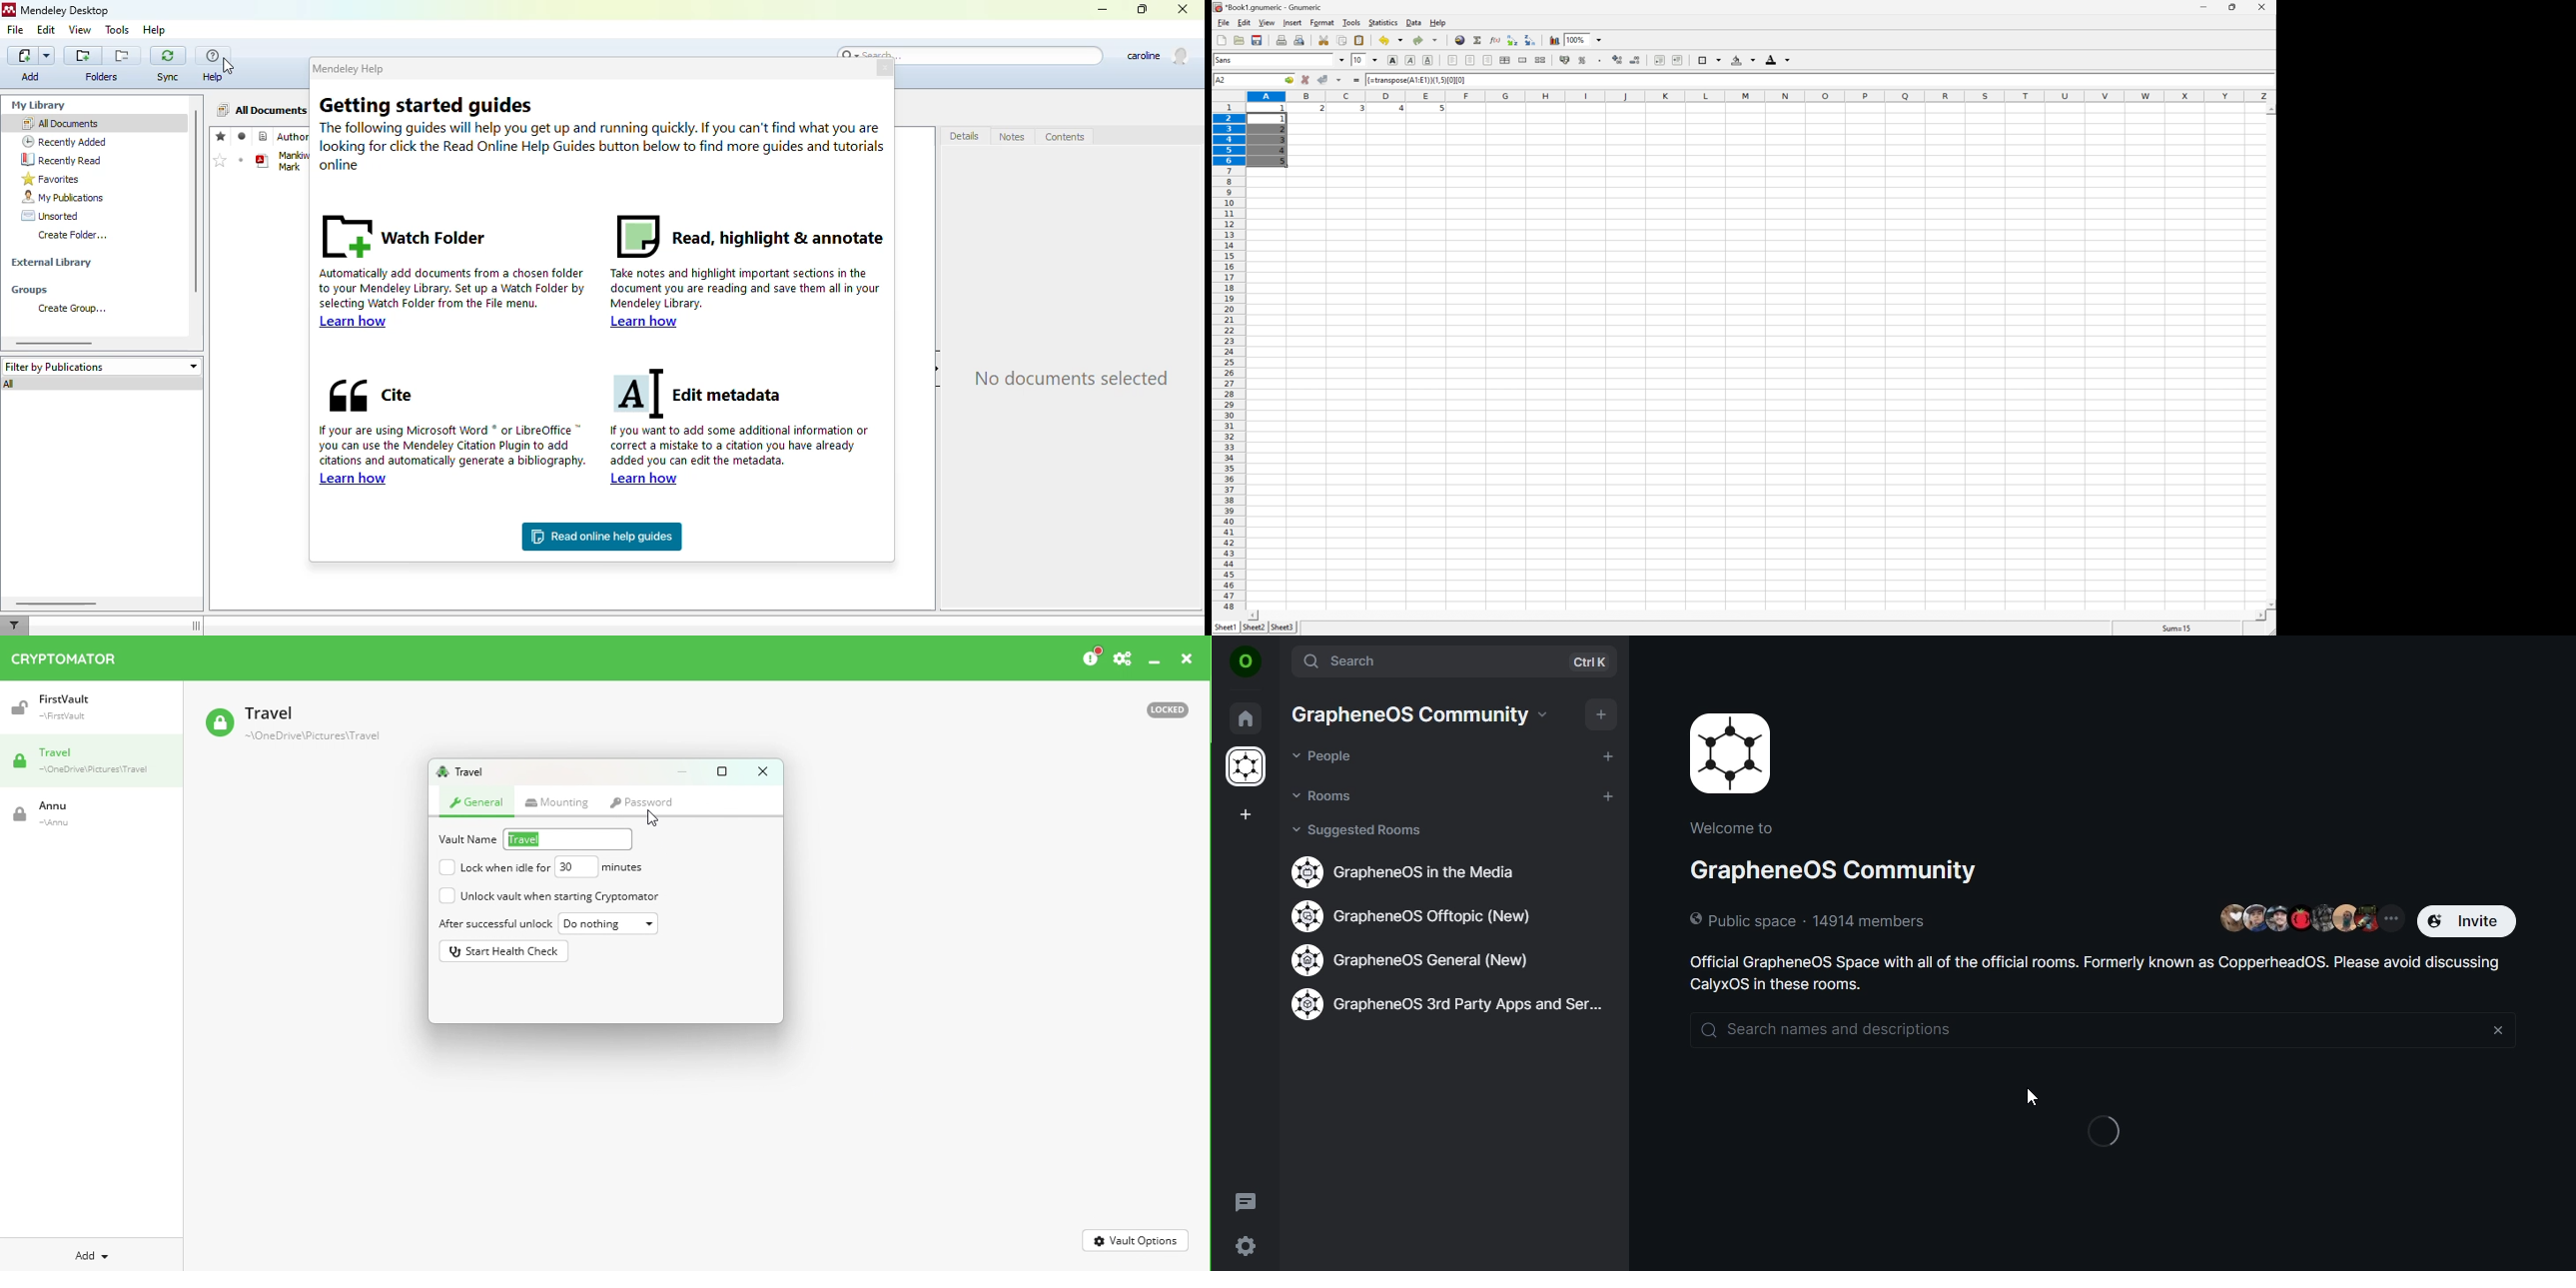 The image size is (2576, 1288). I want to click on close, so click(1182, 10).